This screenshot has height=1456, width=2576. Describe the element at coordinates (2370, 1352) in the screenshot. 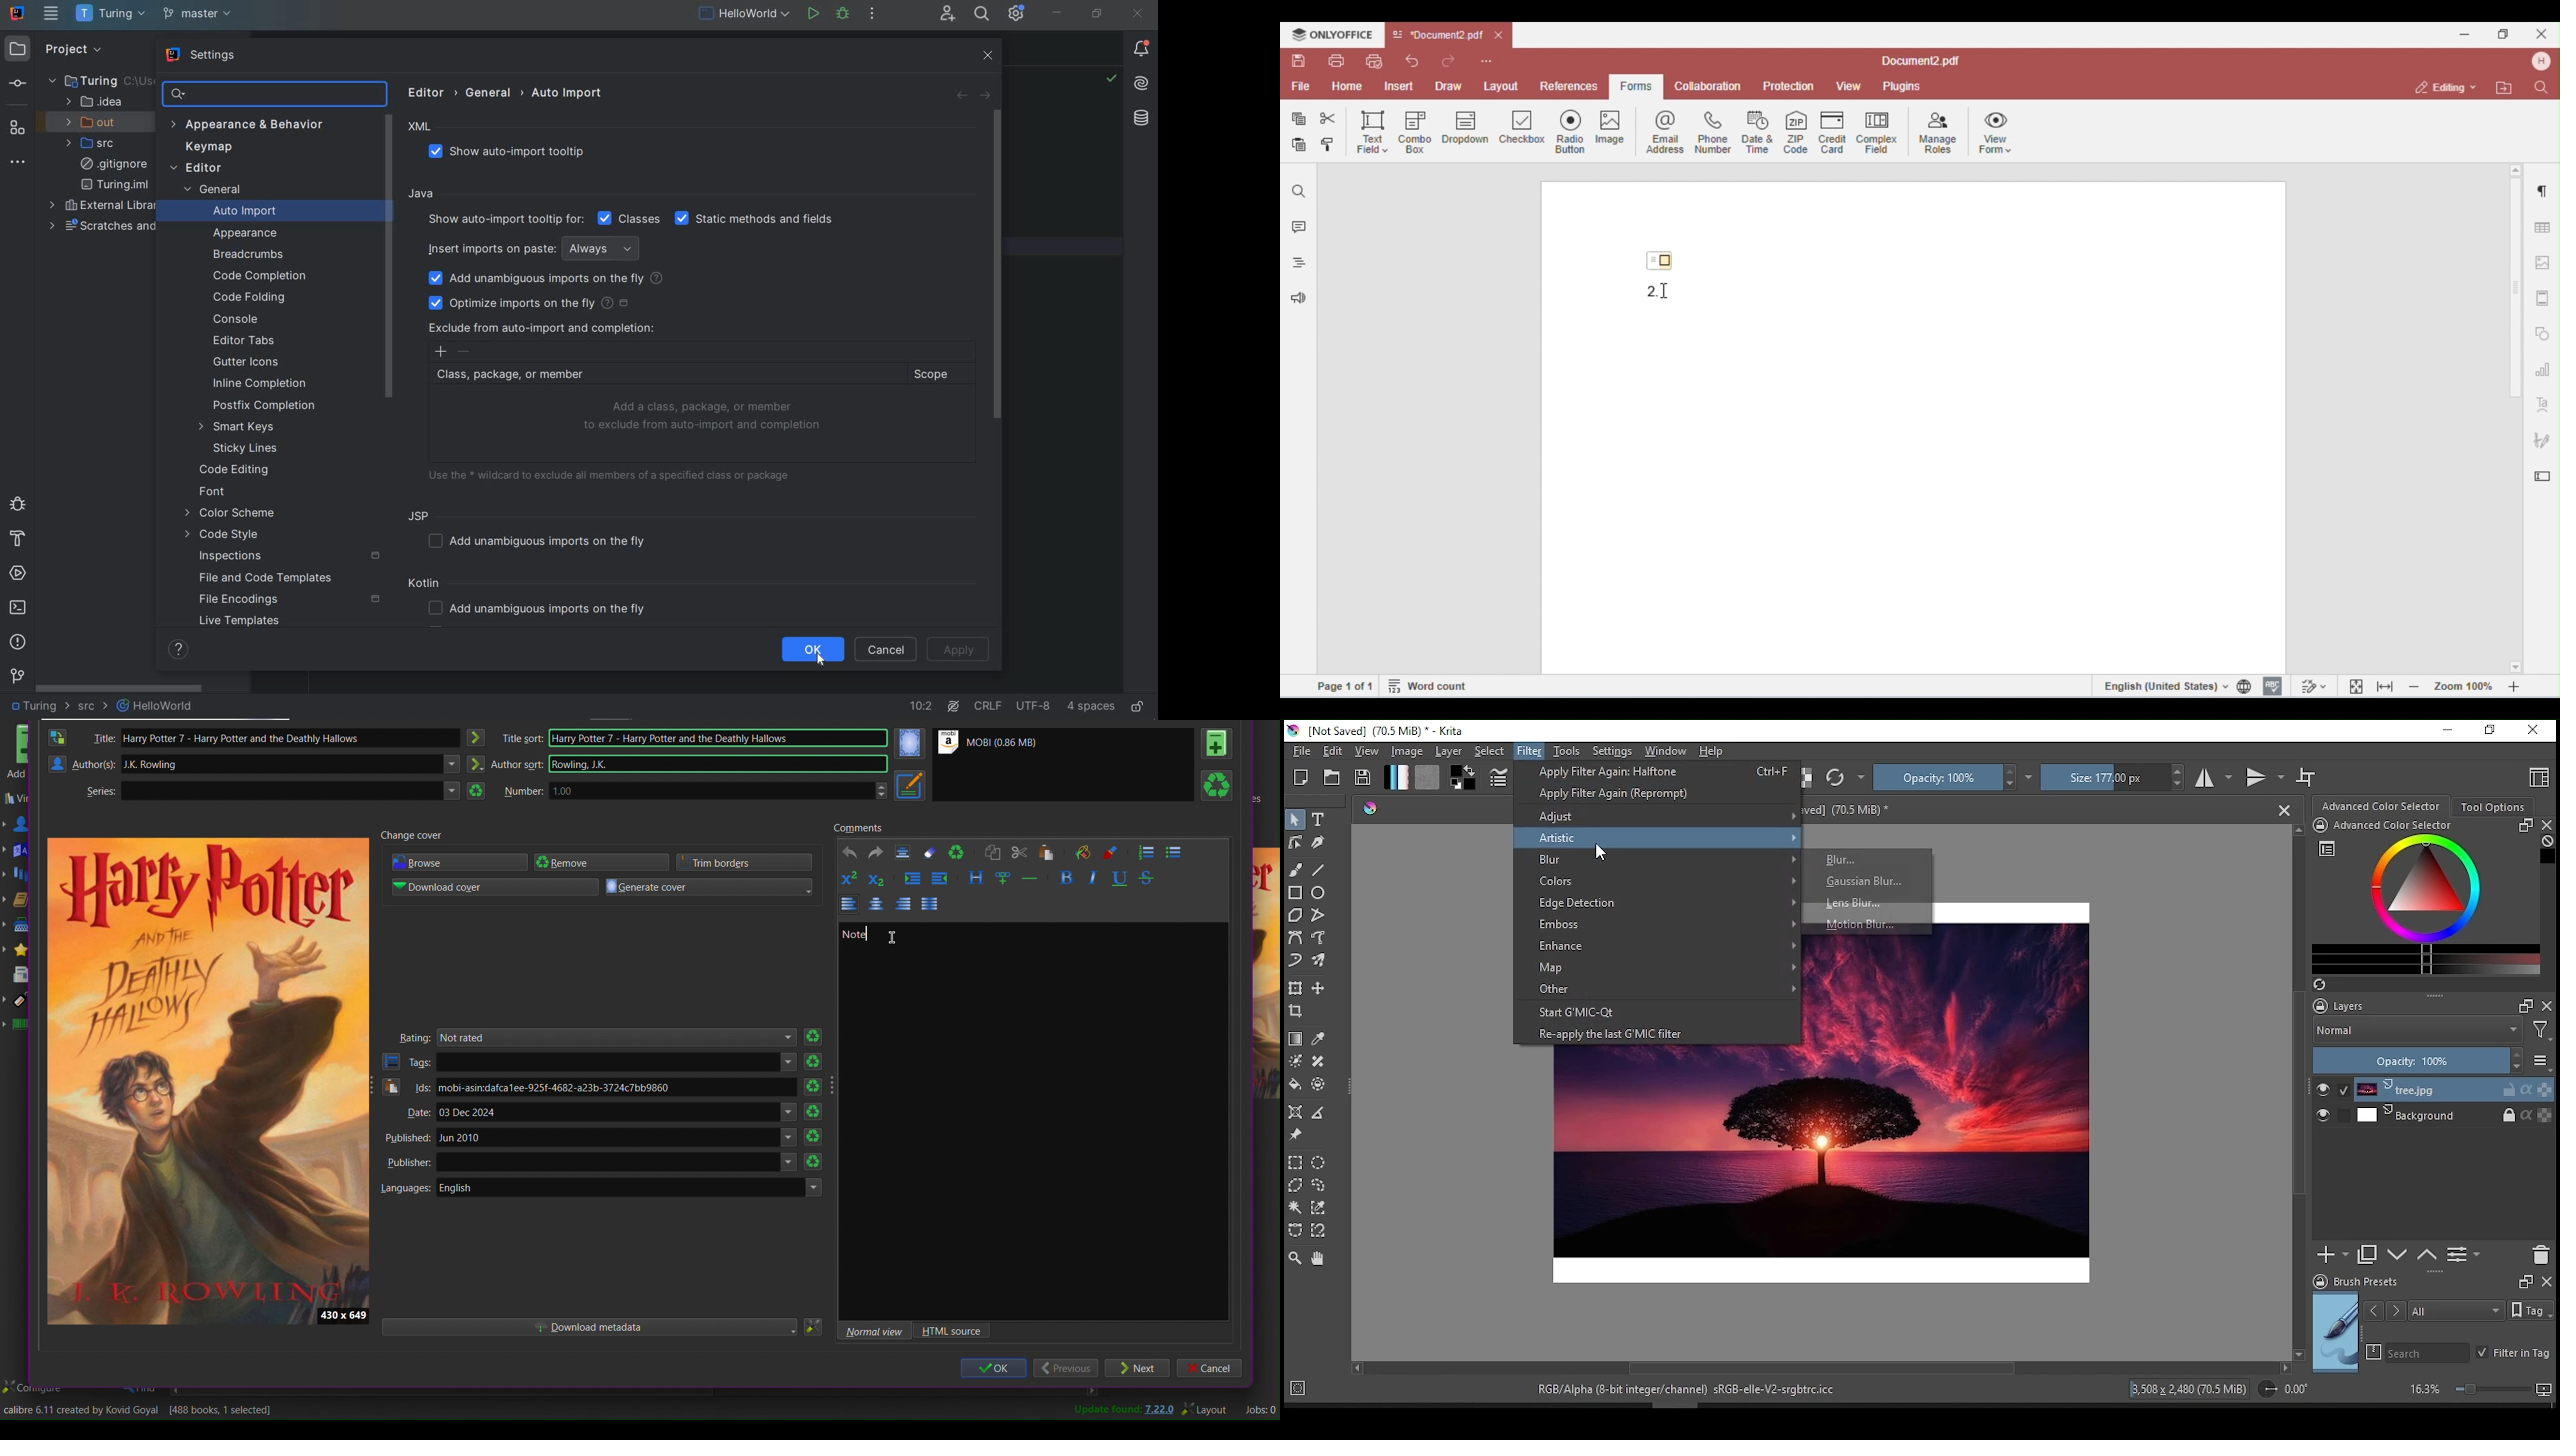

I see `search` at that location.